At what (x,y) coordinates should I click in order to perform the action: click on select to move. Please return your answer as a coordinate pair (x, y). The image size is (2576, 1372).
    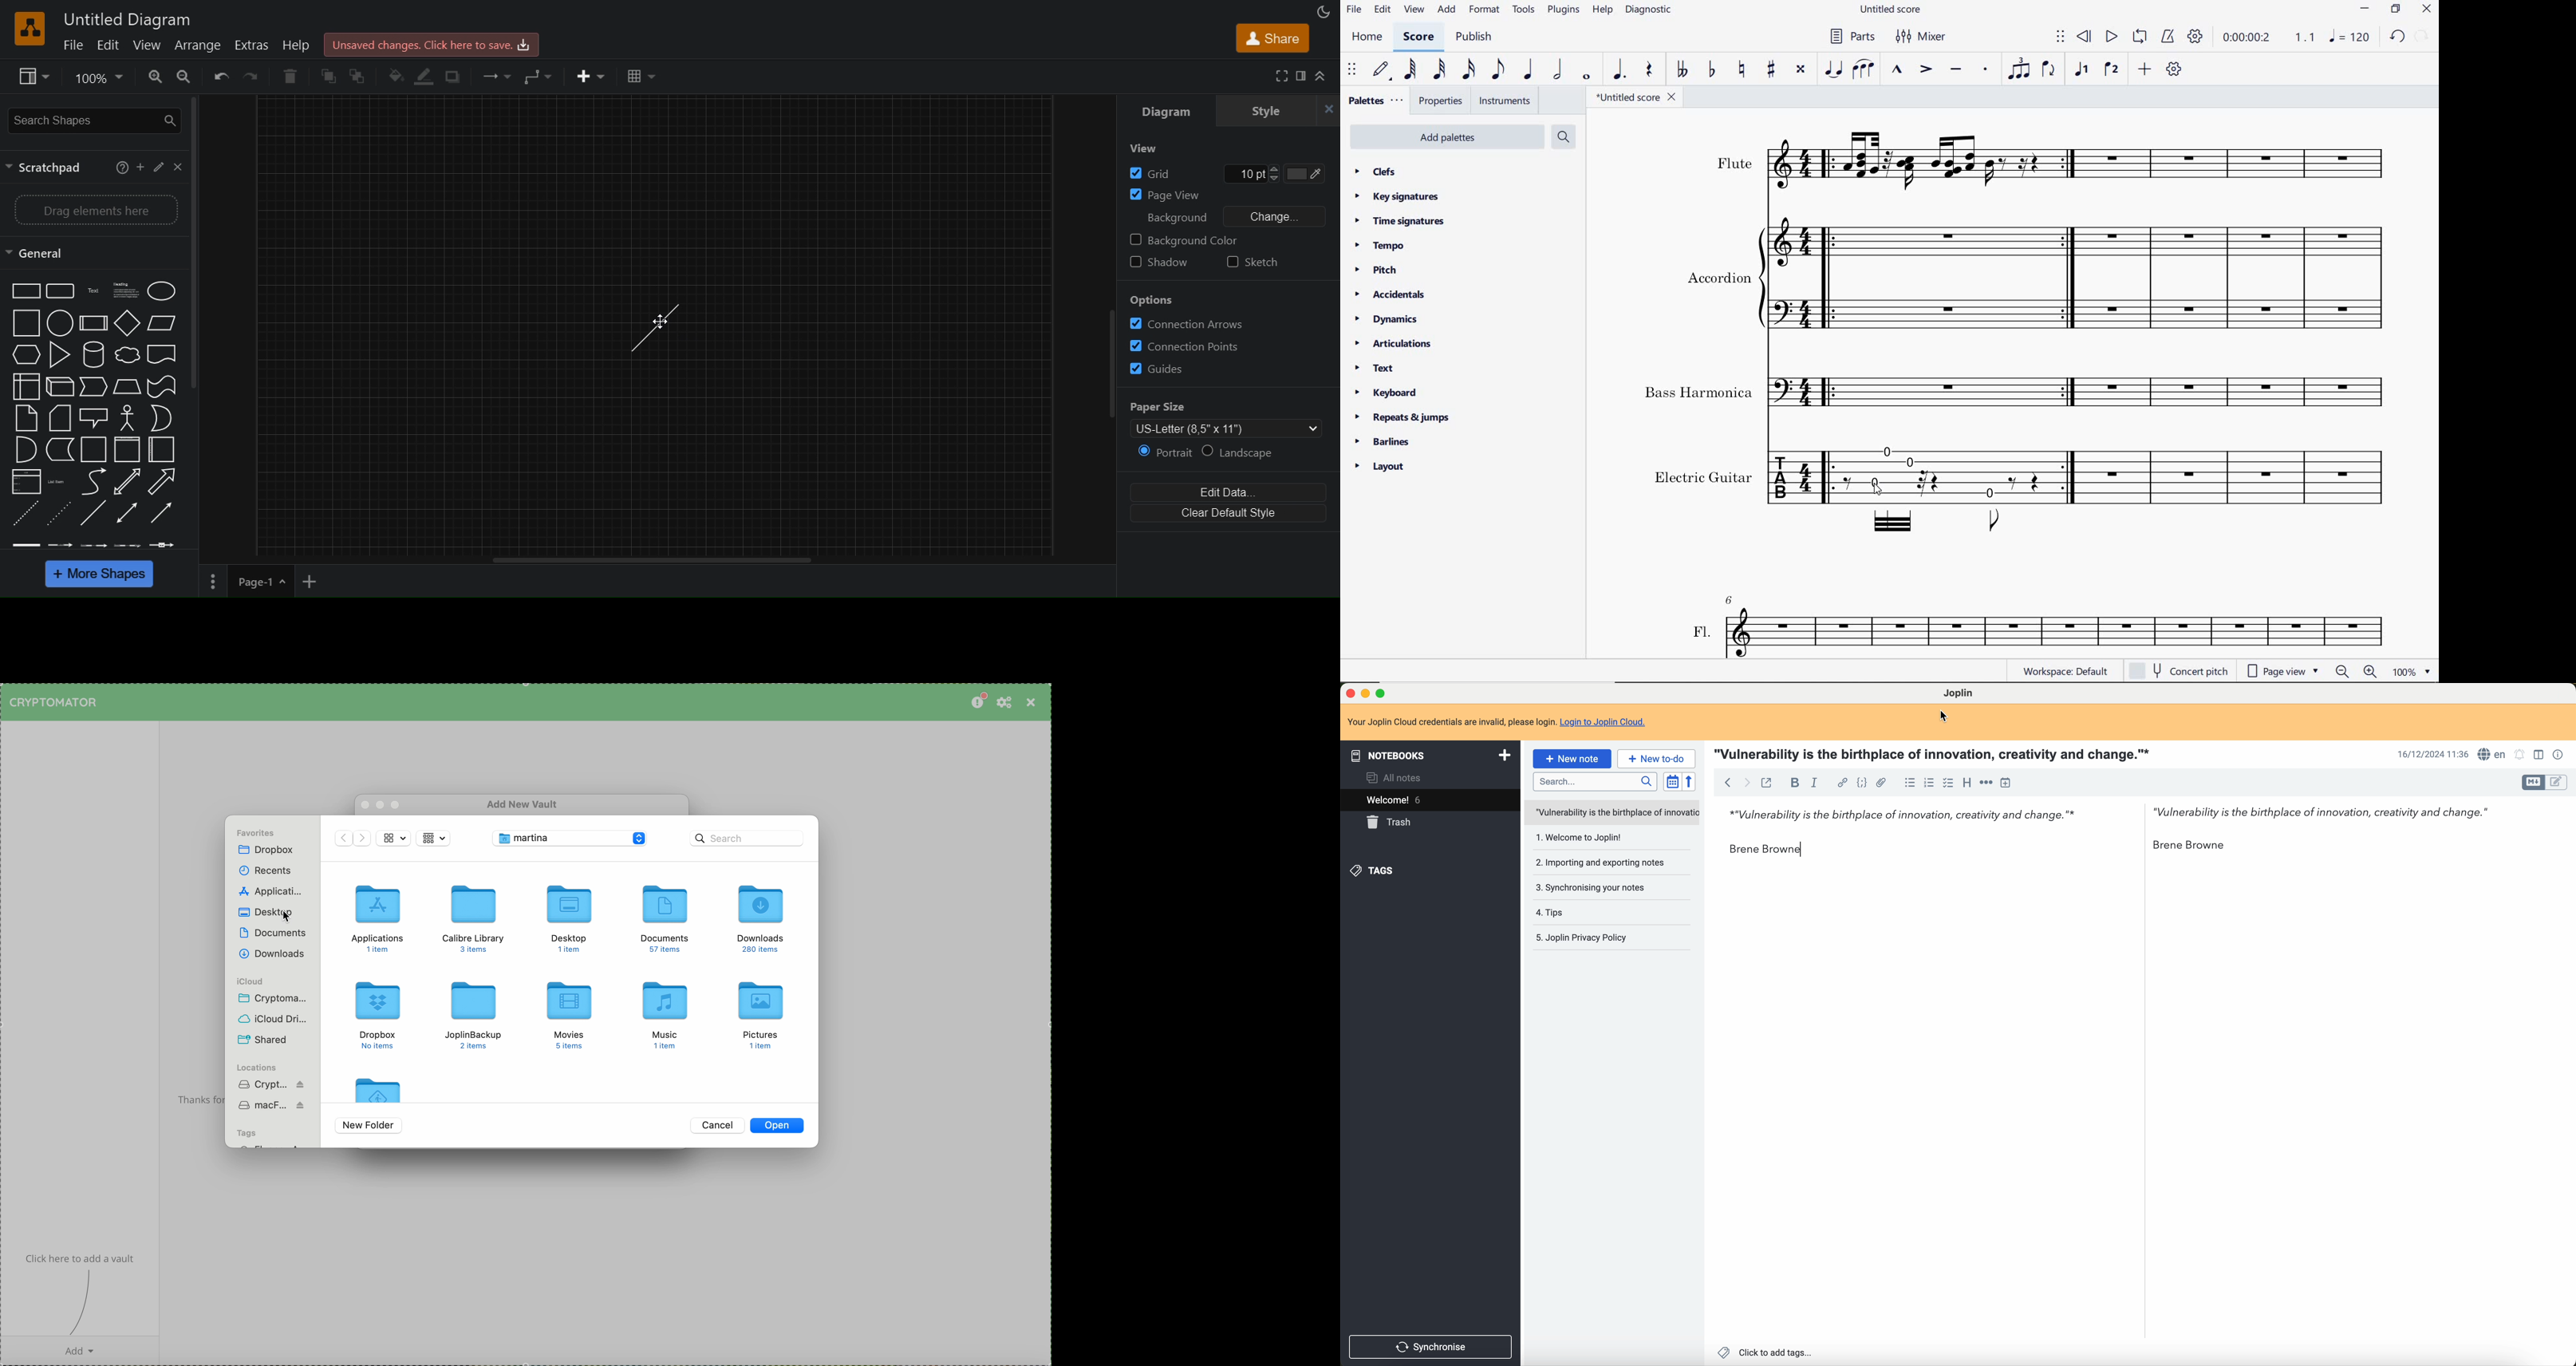
    Looking at the image, I should click on (2060, 37).